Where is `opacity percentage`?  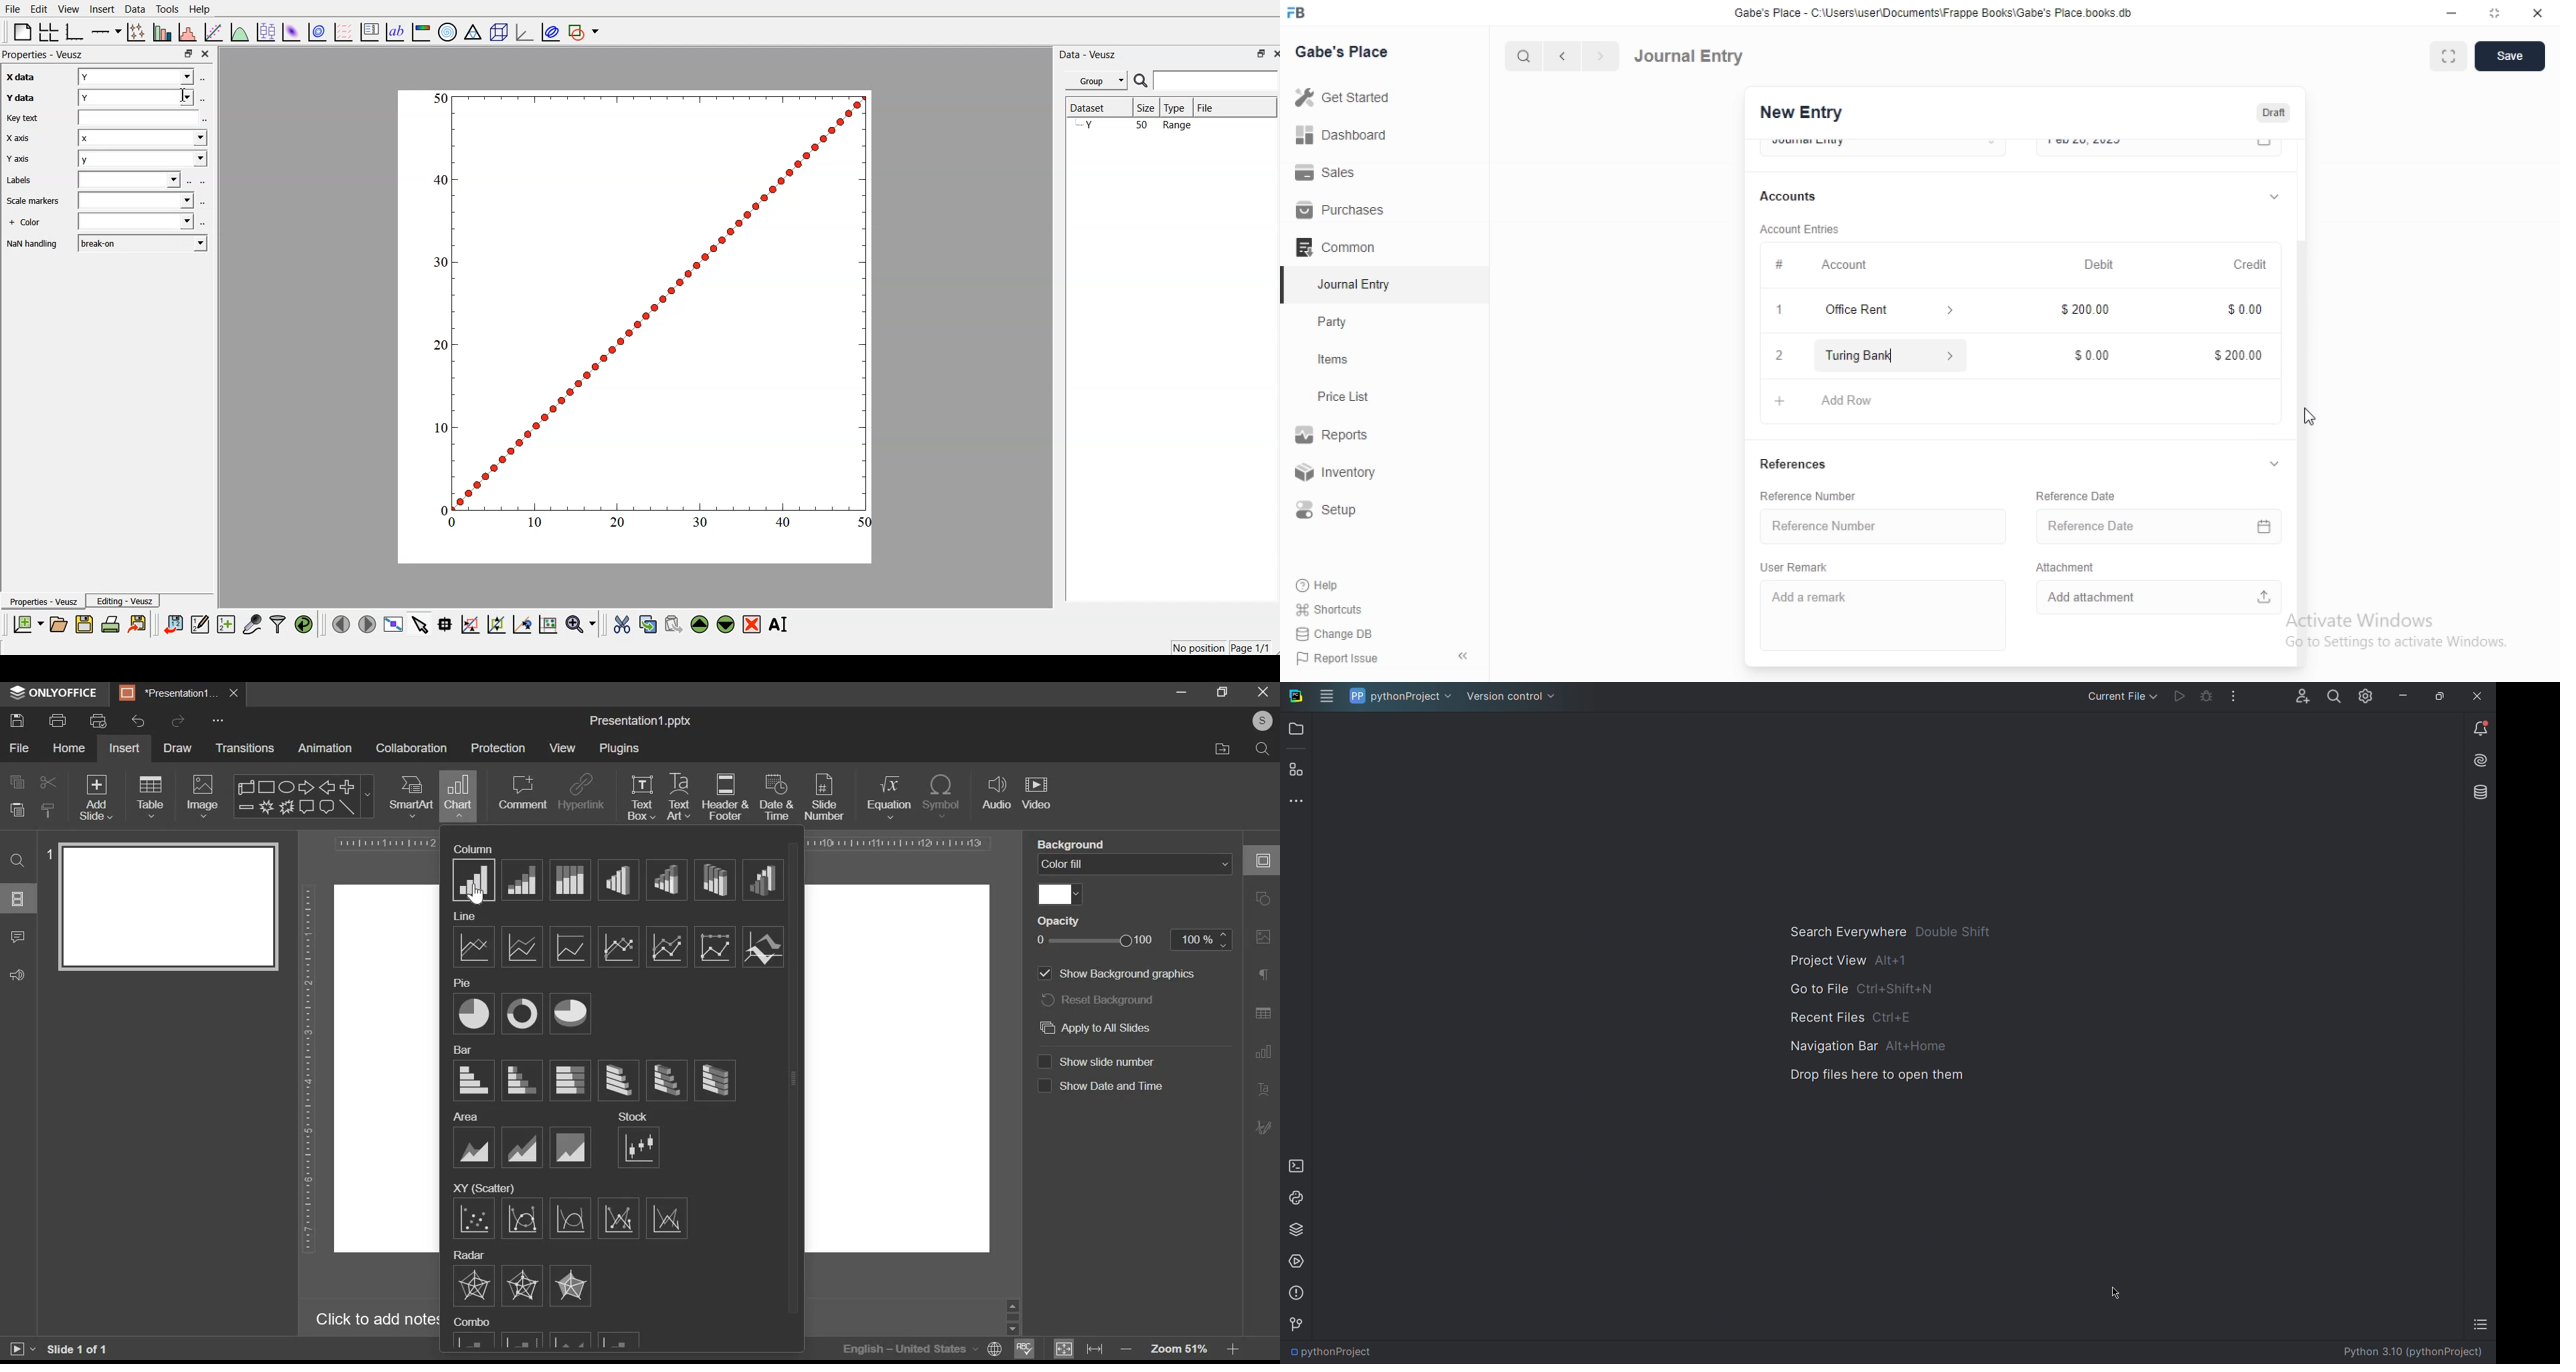
opacity percentage is located at coordinates (1201, 940).